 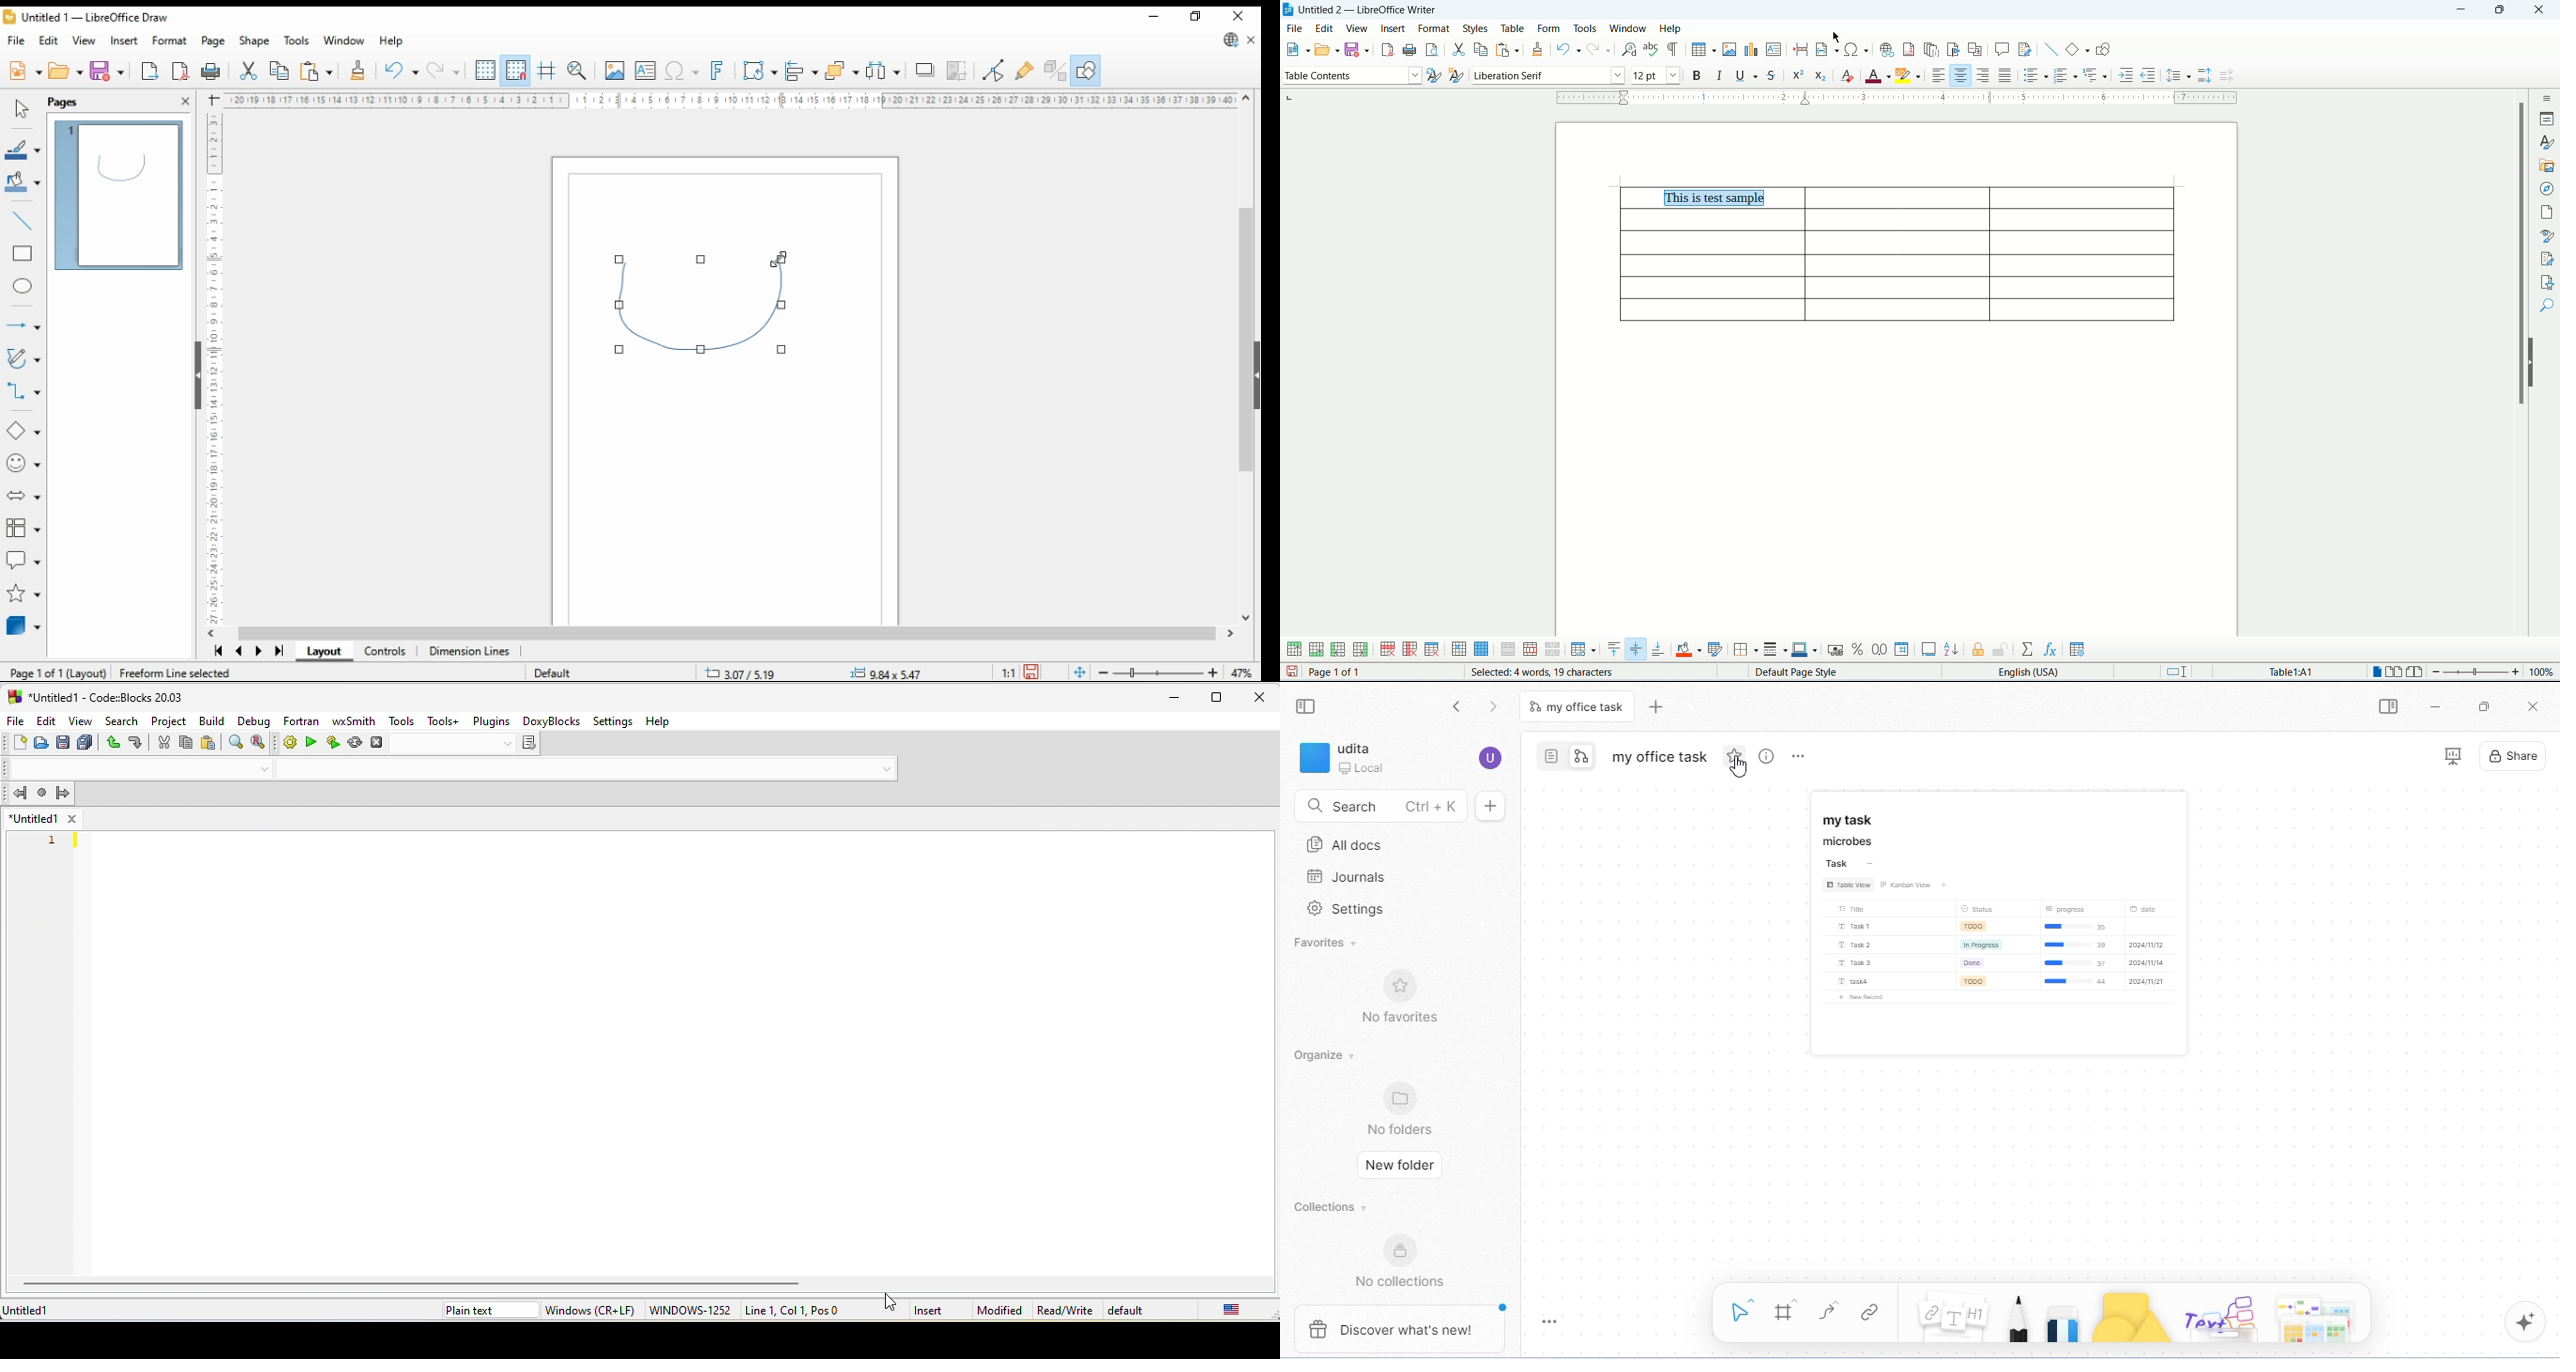 What do you see at coordinates (1951, 651) in the screenshot?
I see `sort` at bounding box center [1951, 651].